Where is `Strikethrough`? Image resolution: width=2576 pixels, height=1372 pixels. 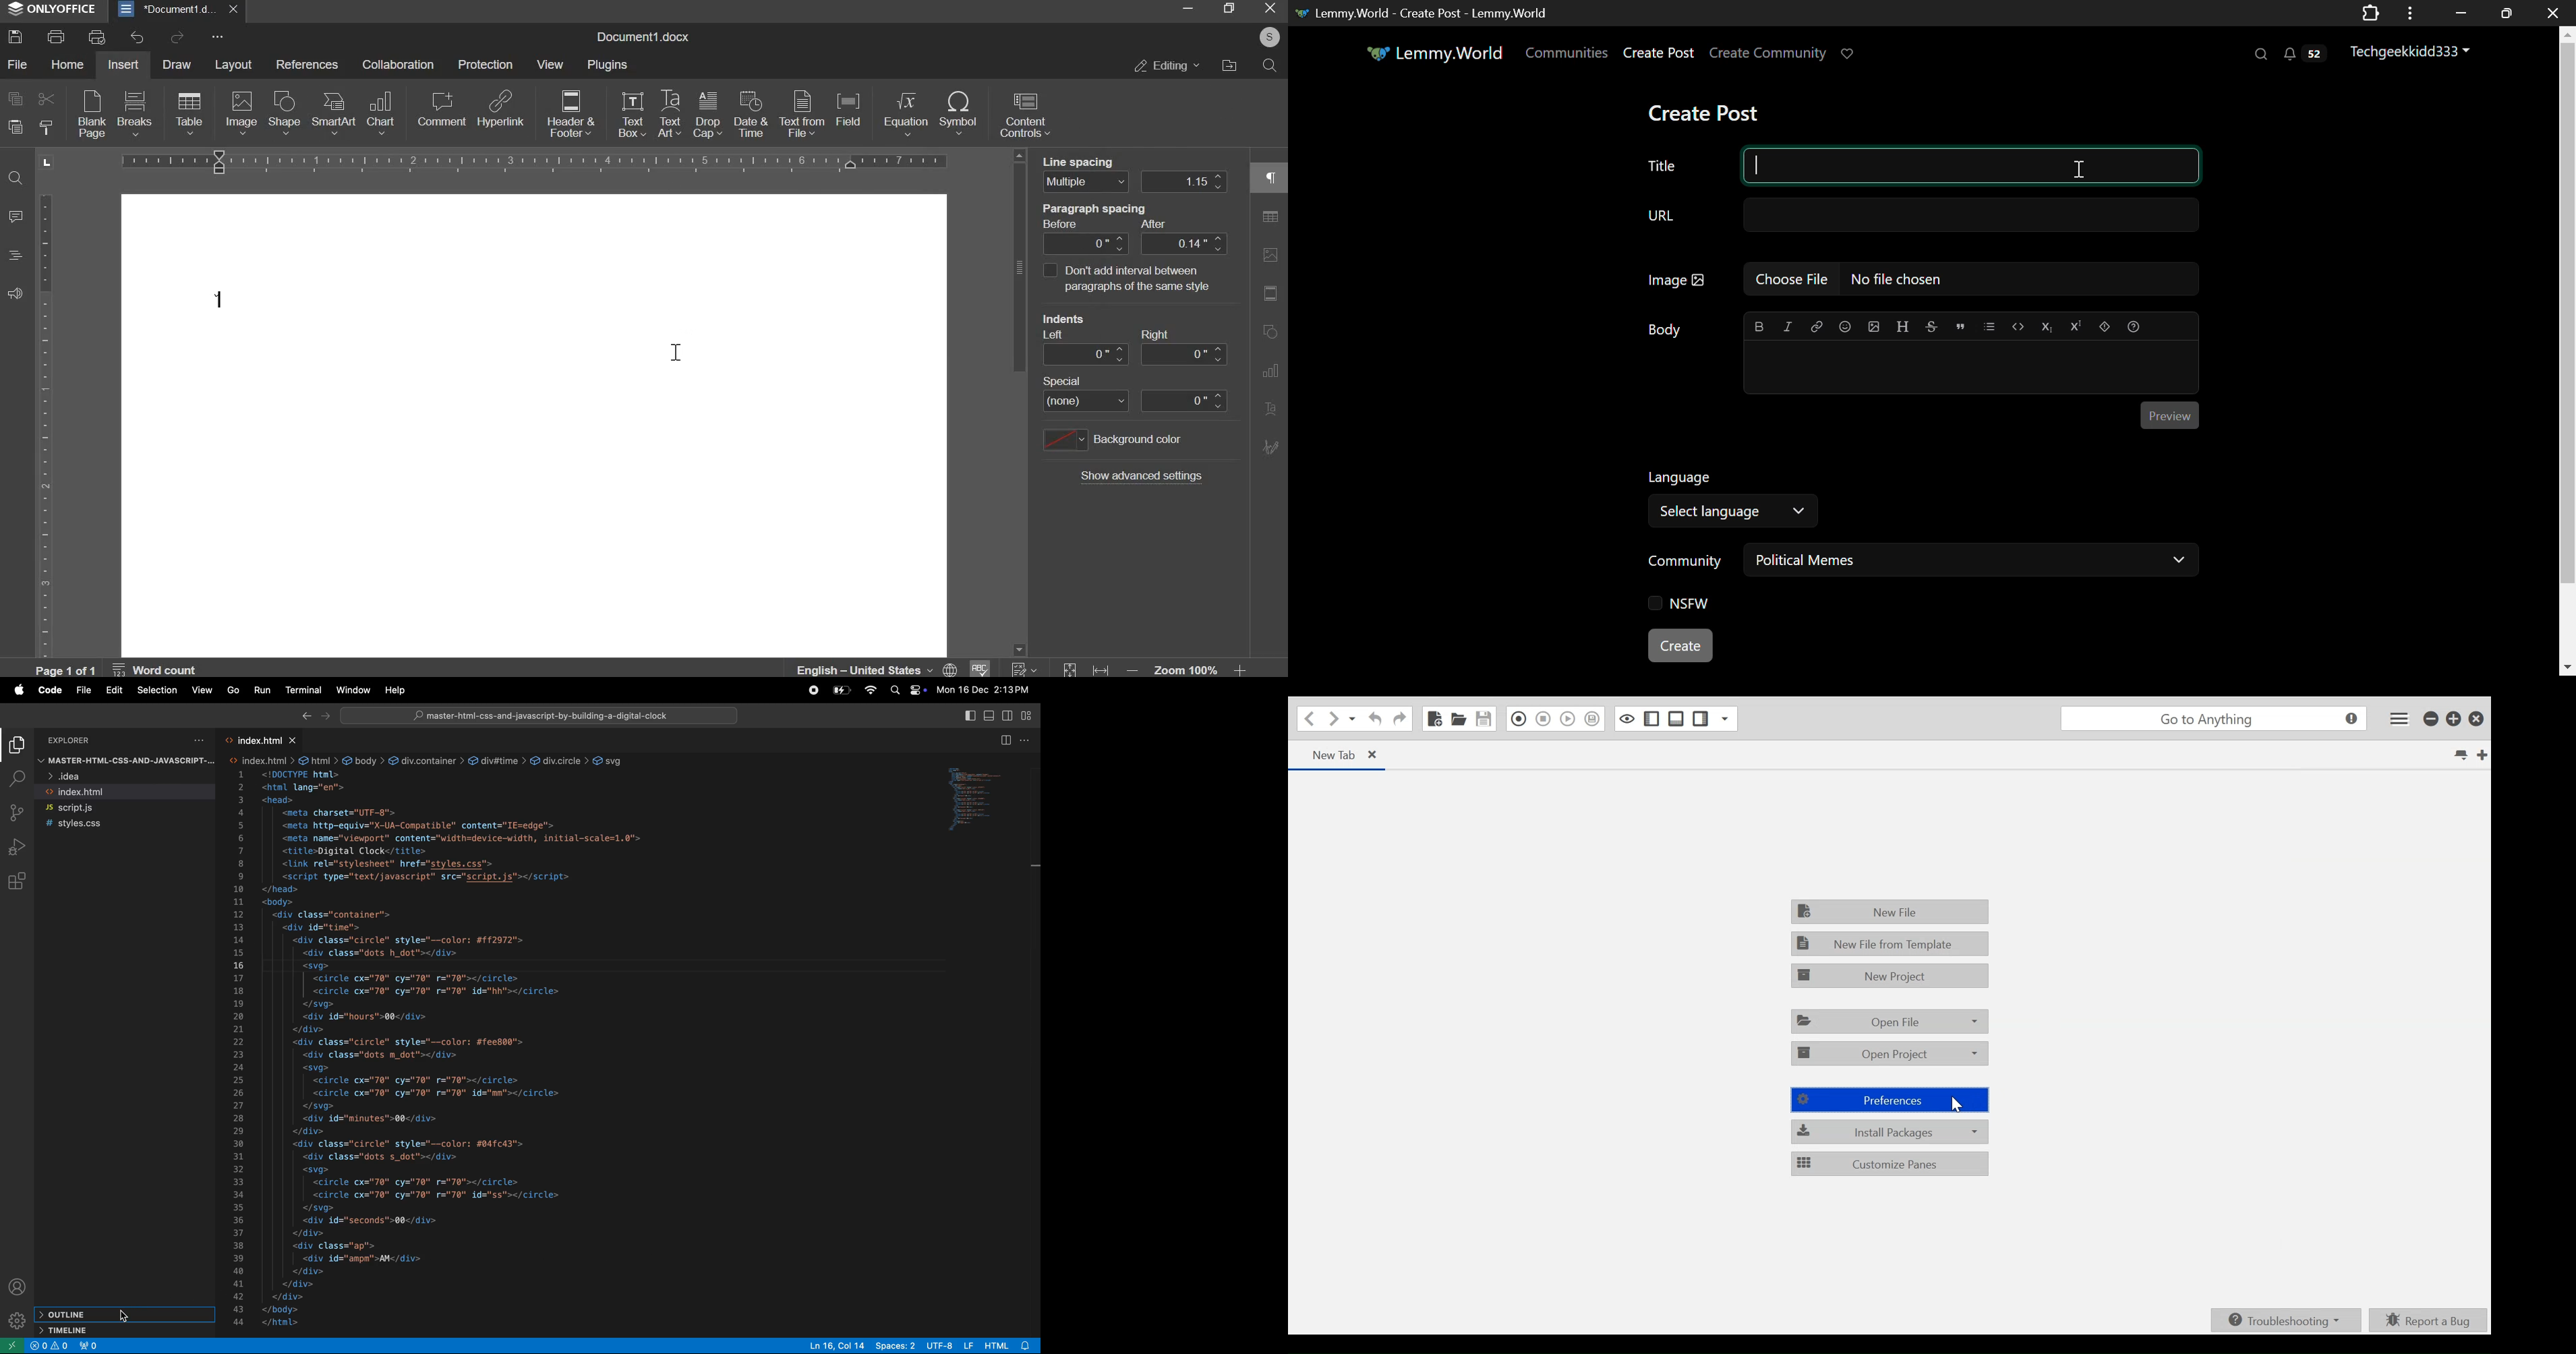
Strikethrough is located at coordinates (1932, 327).